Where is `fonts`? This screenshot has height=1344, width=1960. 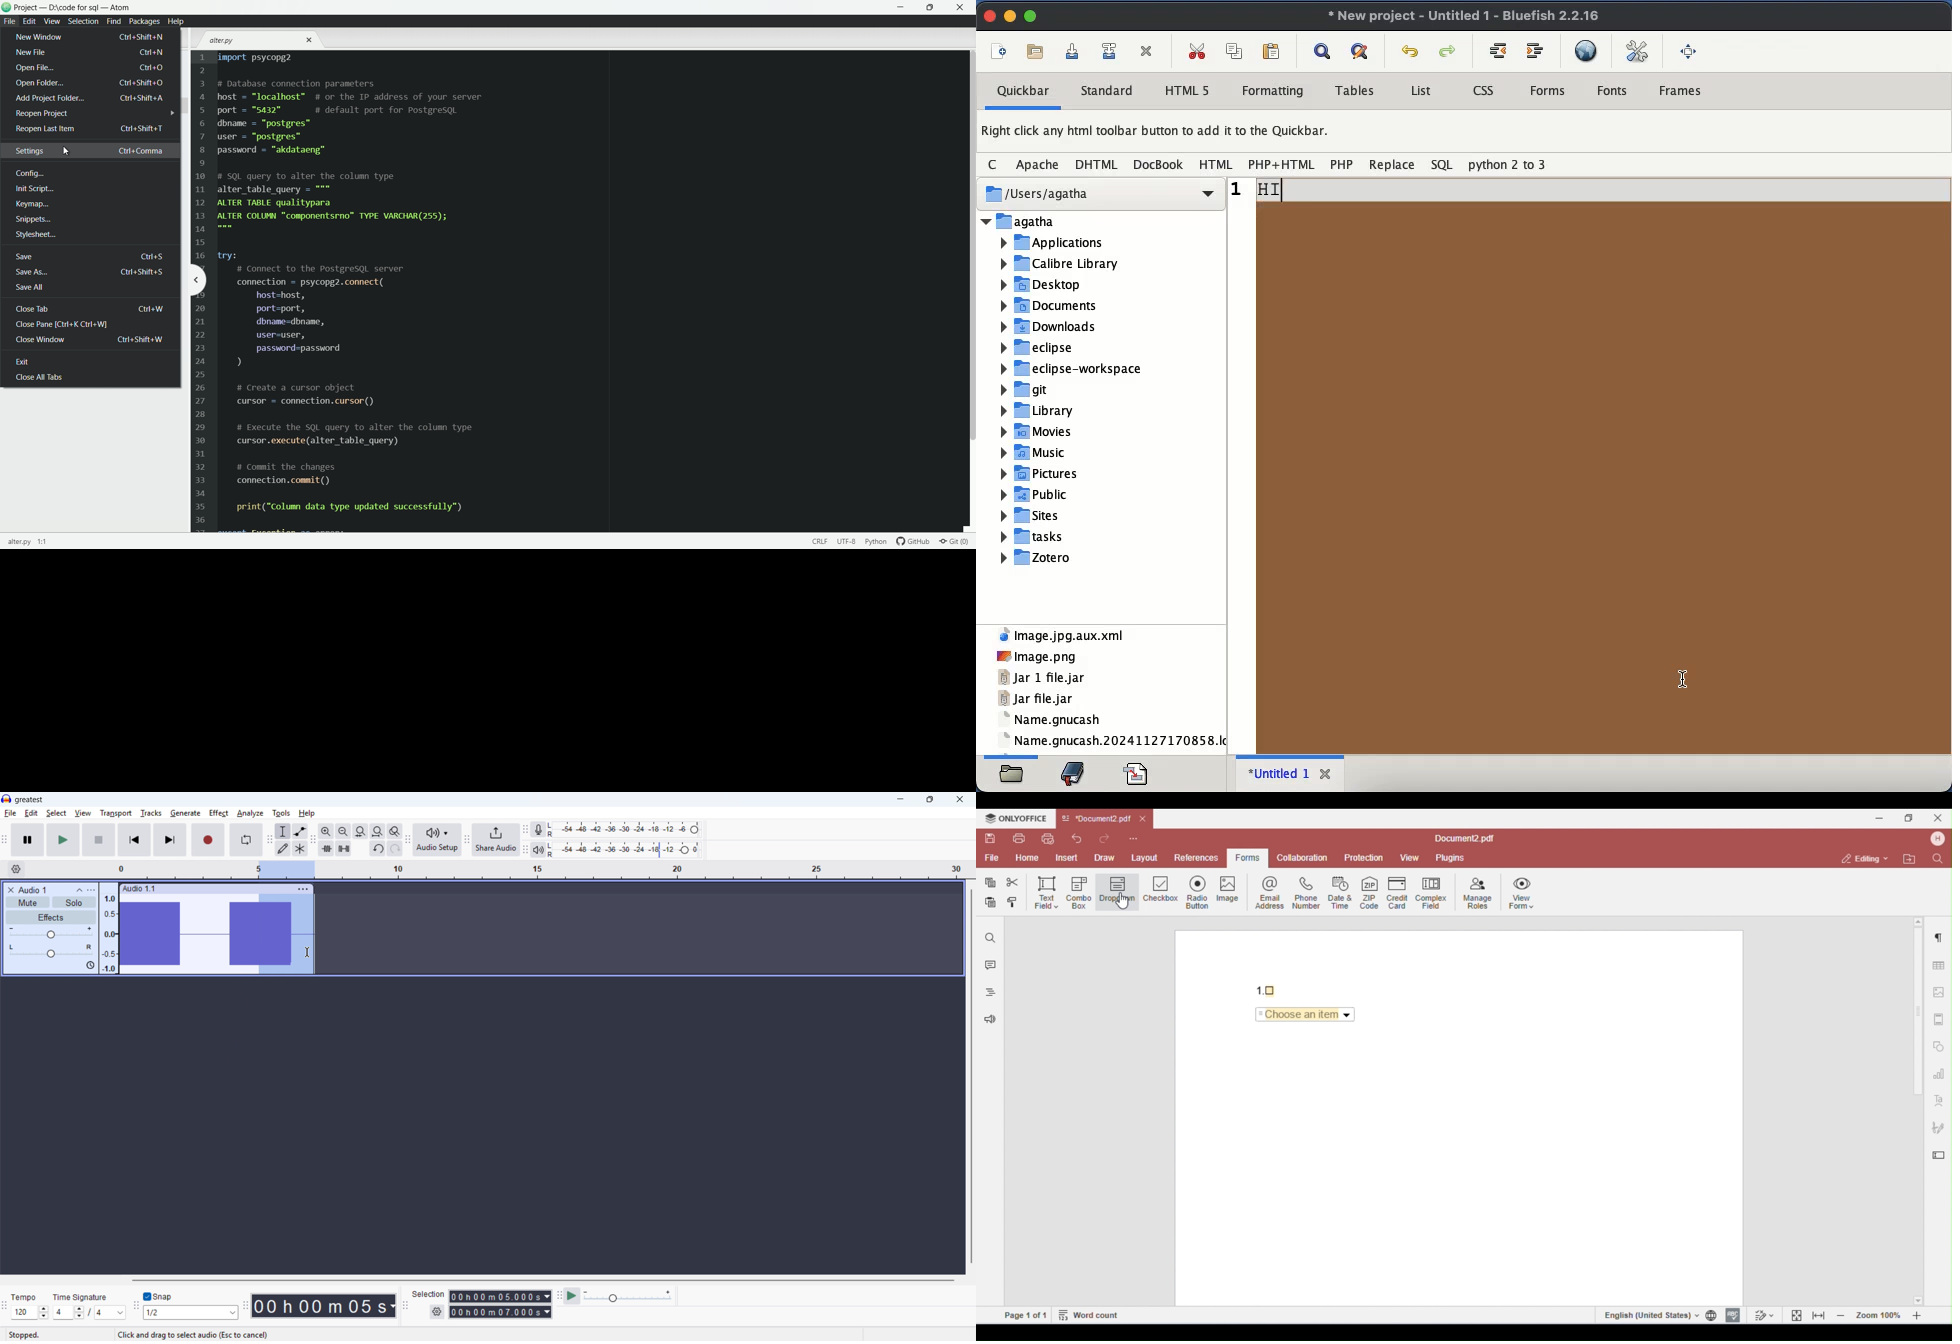 fonts is located at coordinates (1615, 92).